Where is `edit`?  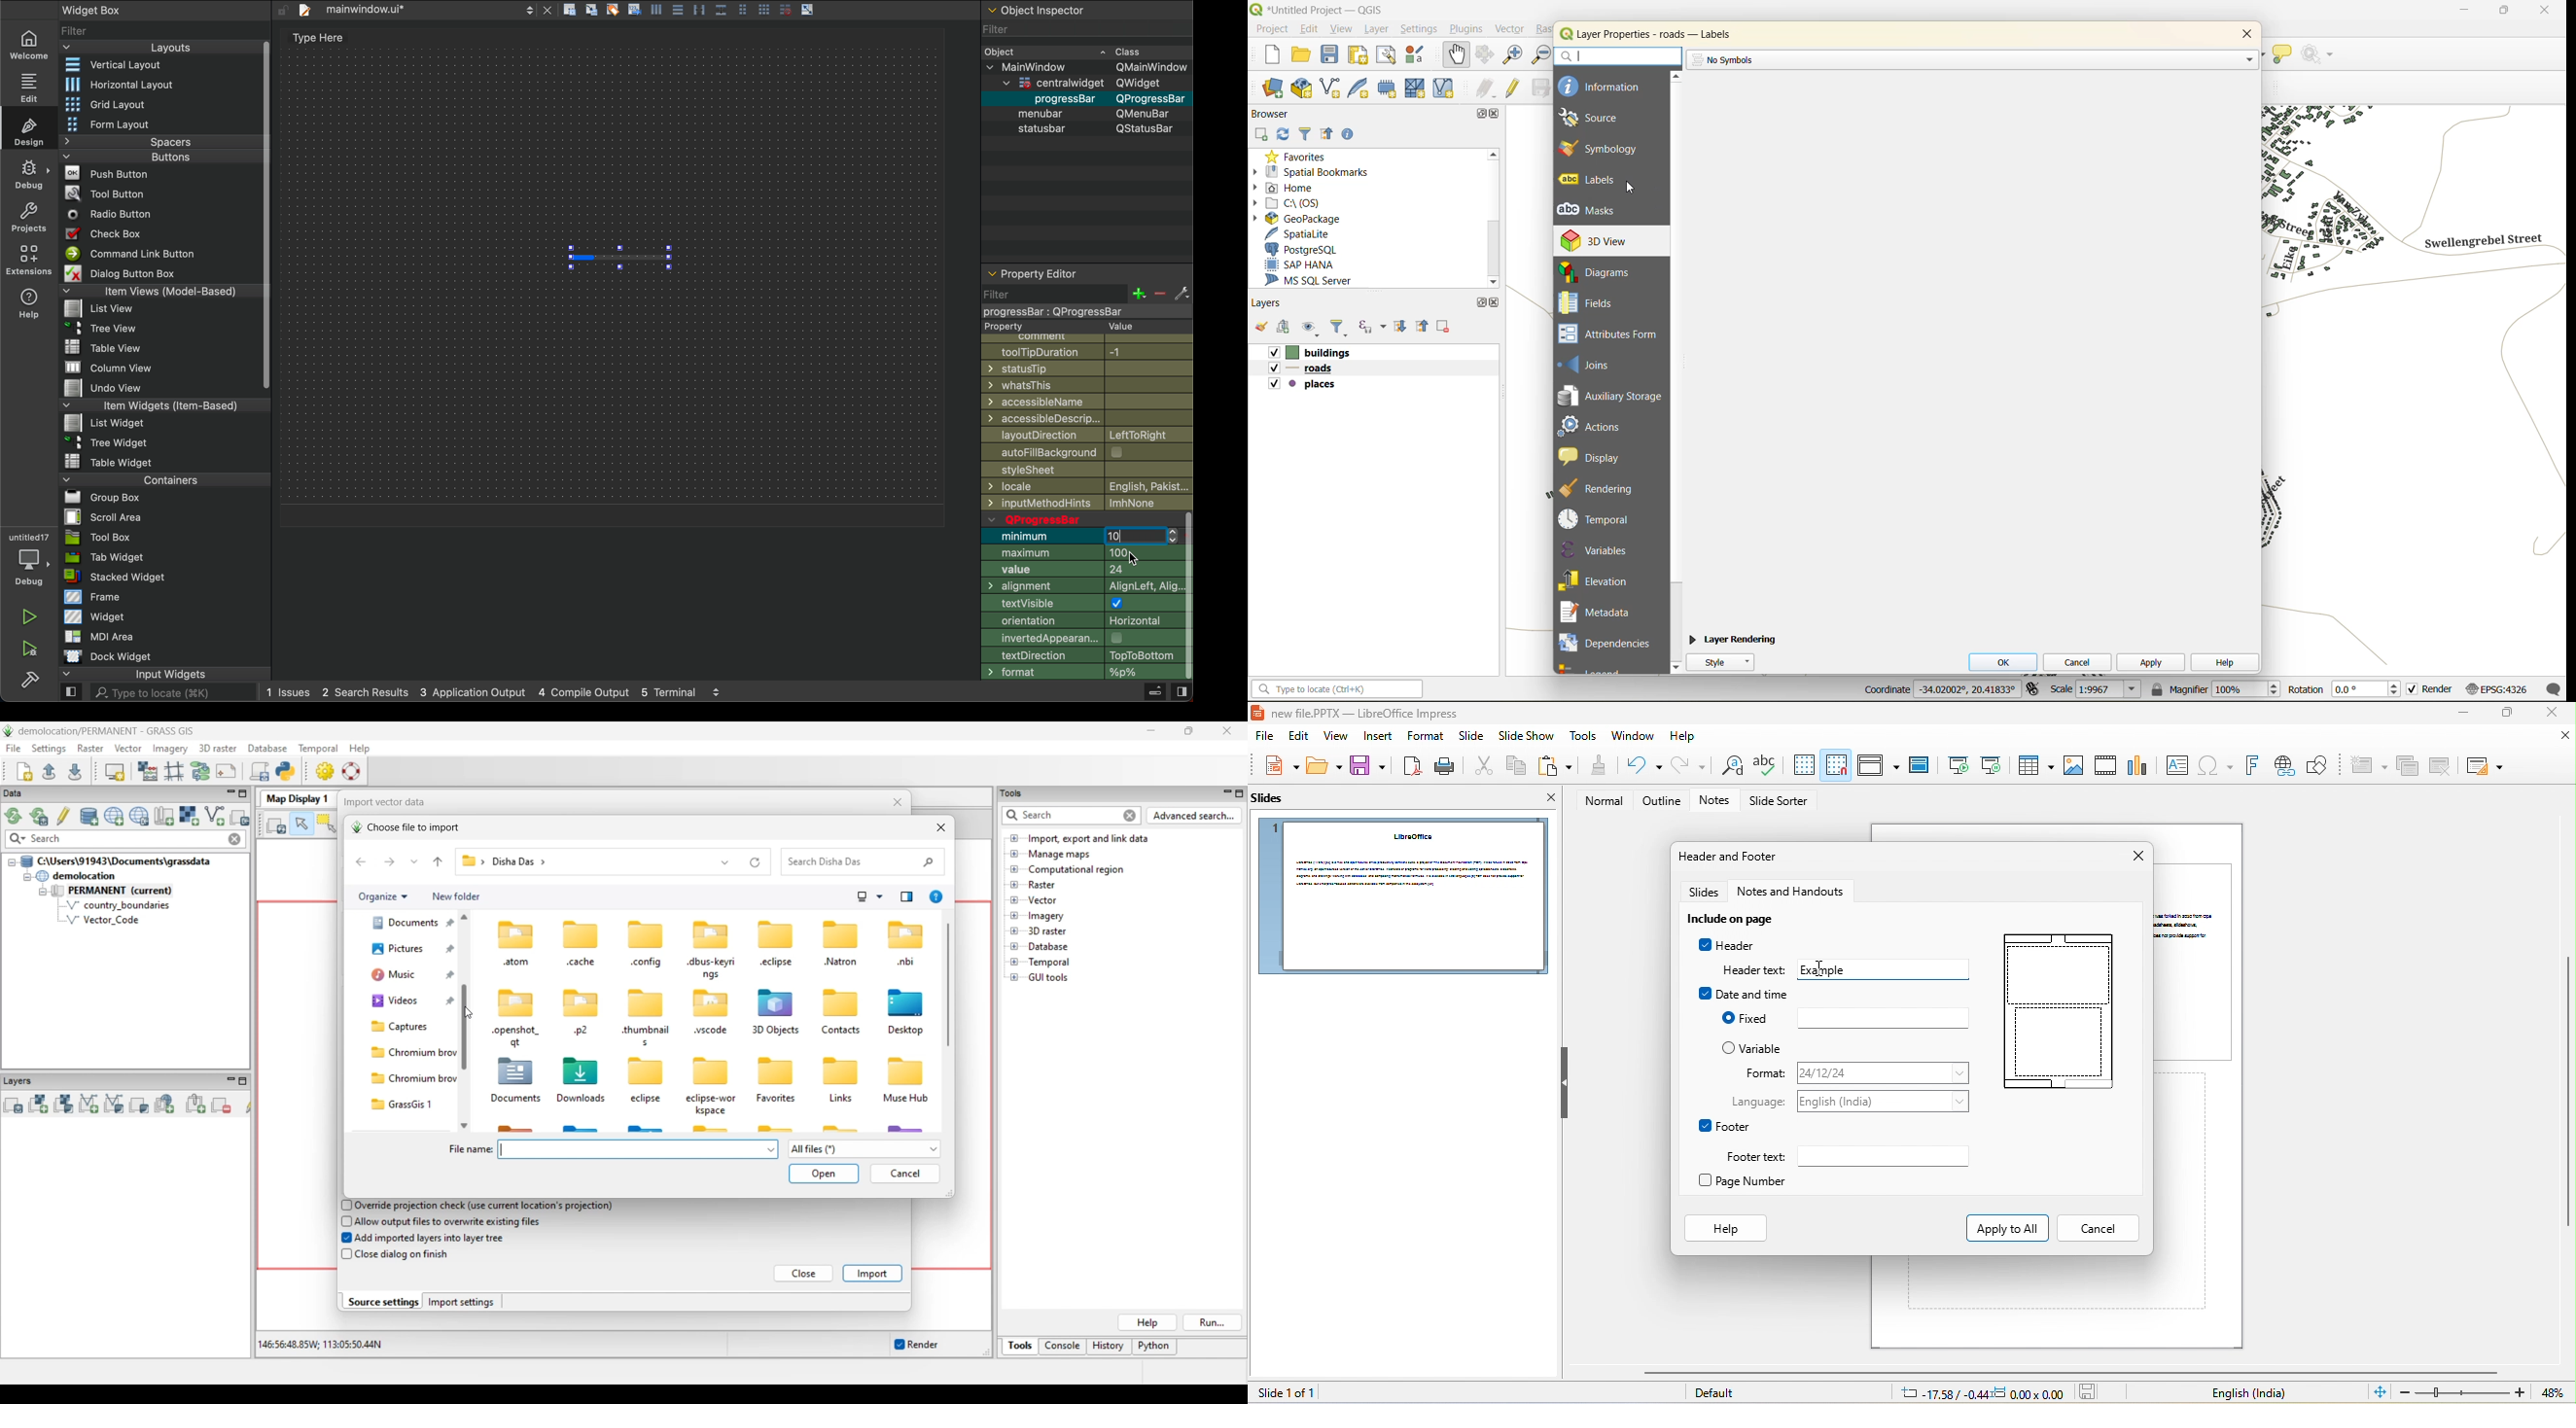 edit is located at coordinates (27, 86).